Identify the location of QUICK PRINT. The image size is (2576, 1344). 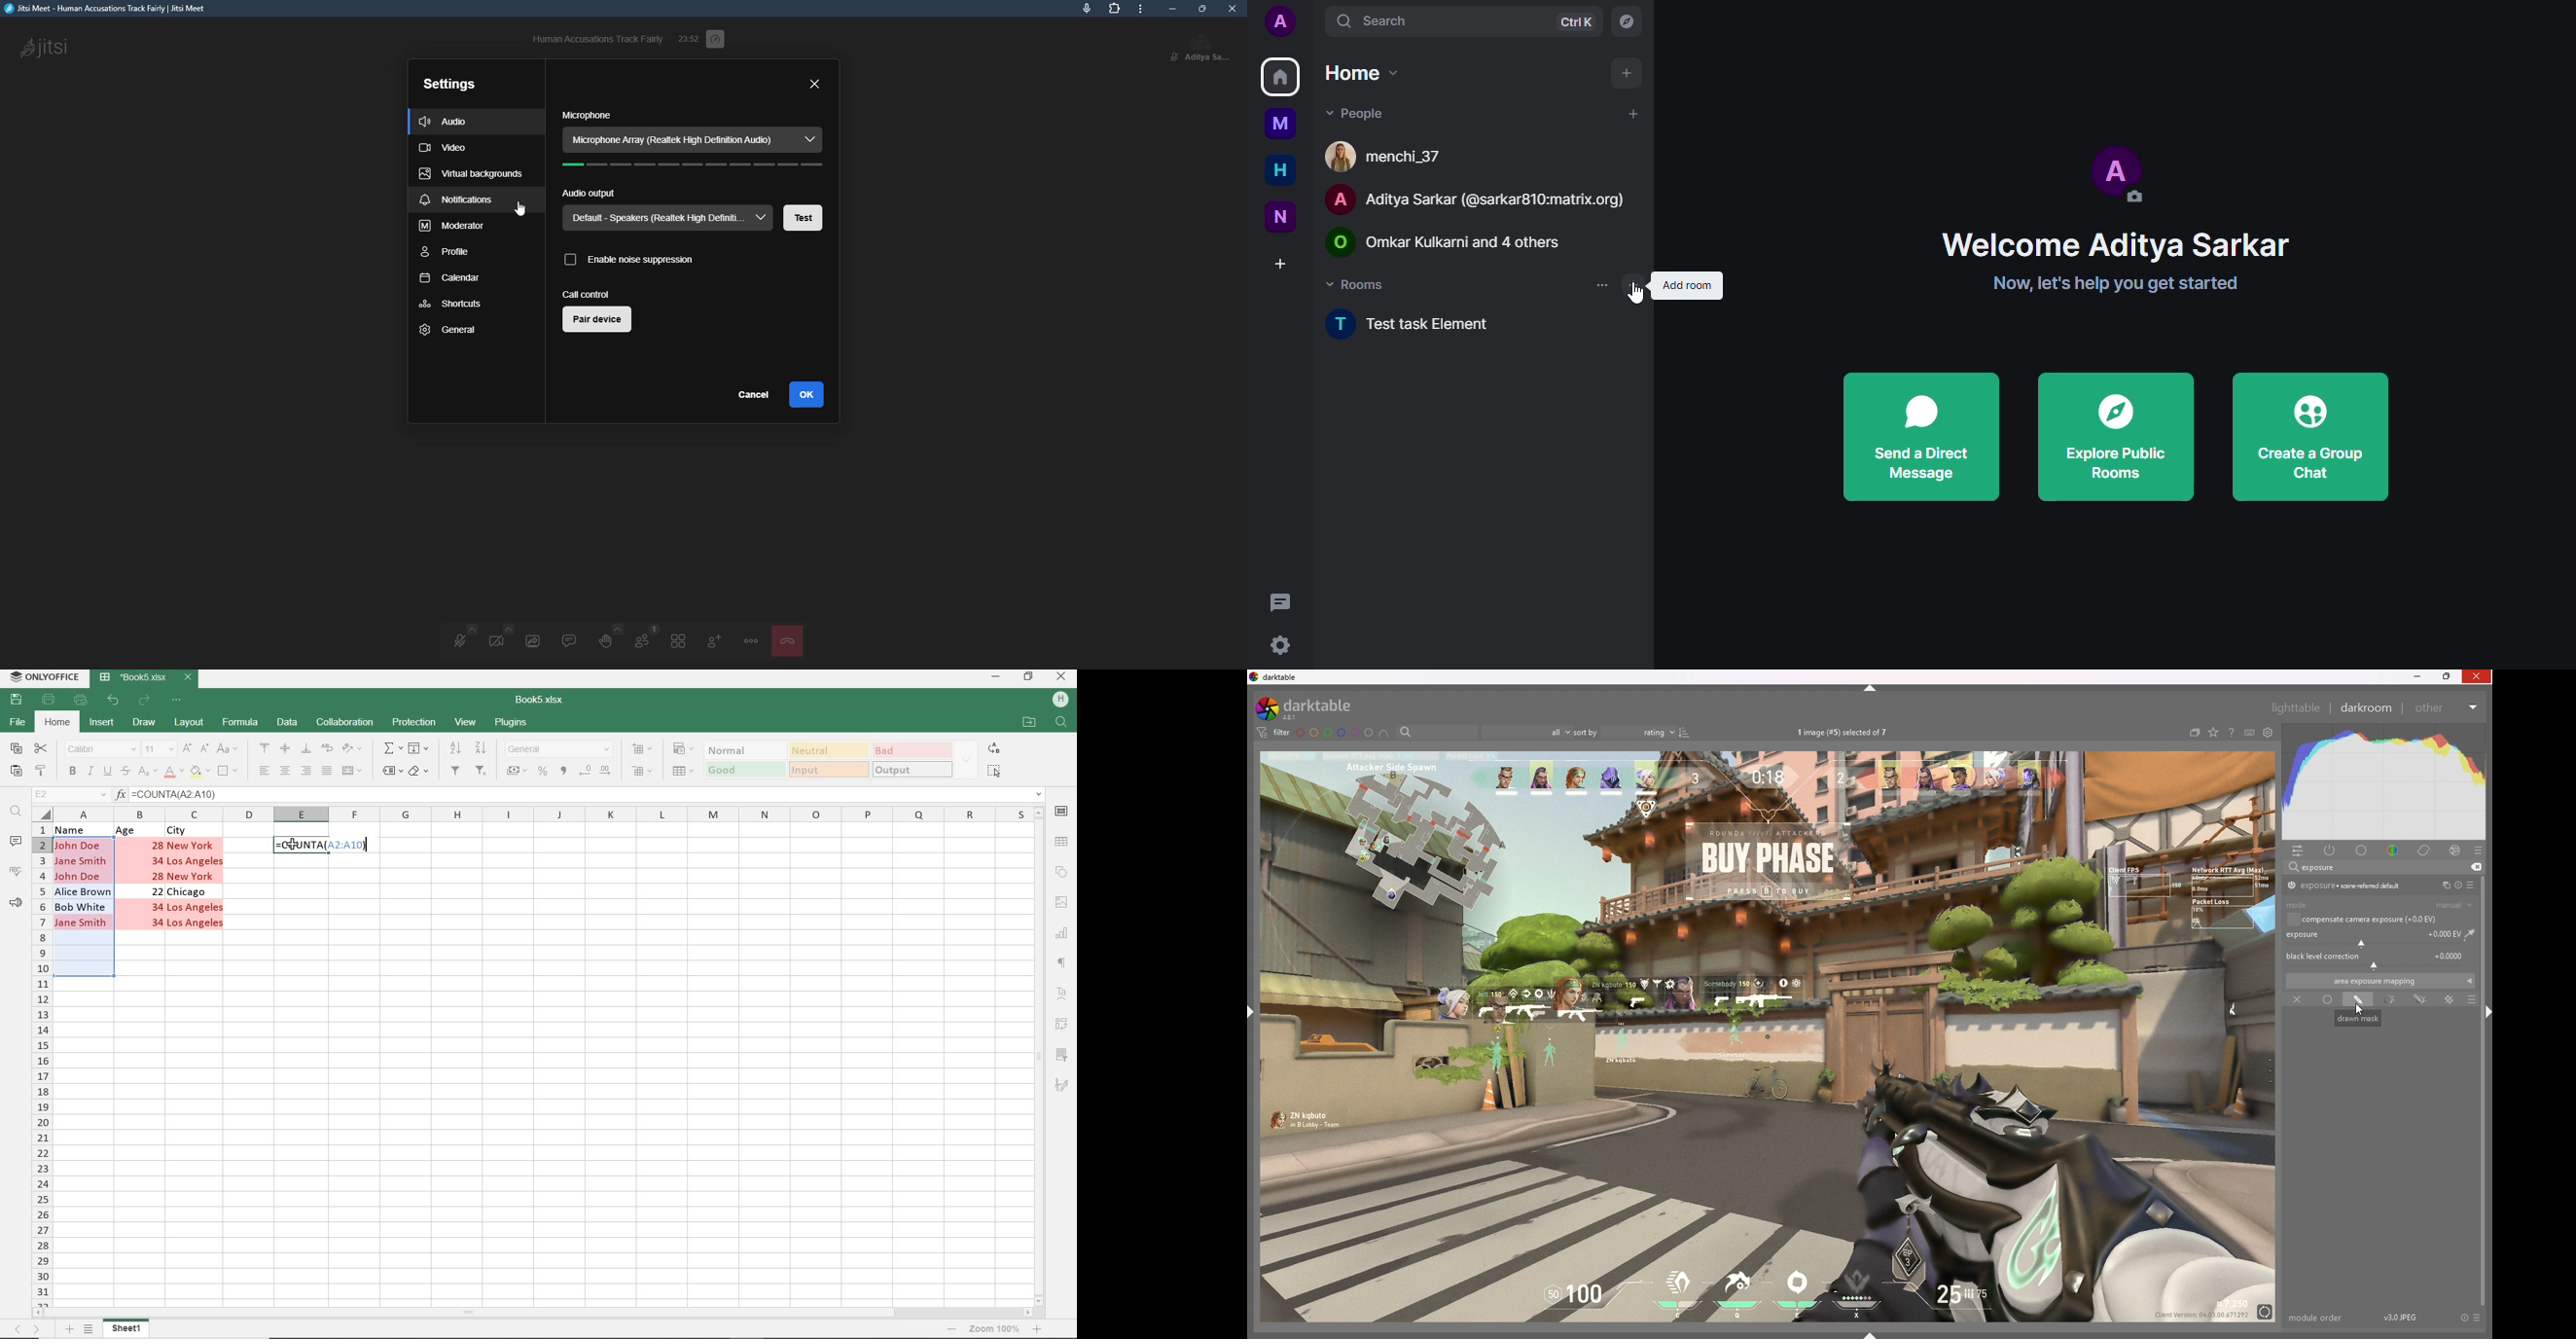
(80, 700).